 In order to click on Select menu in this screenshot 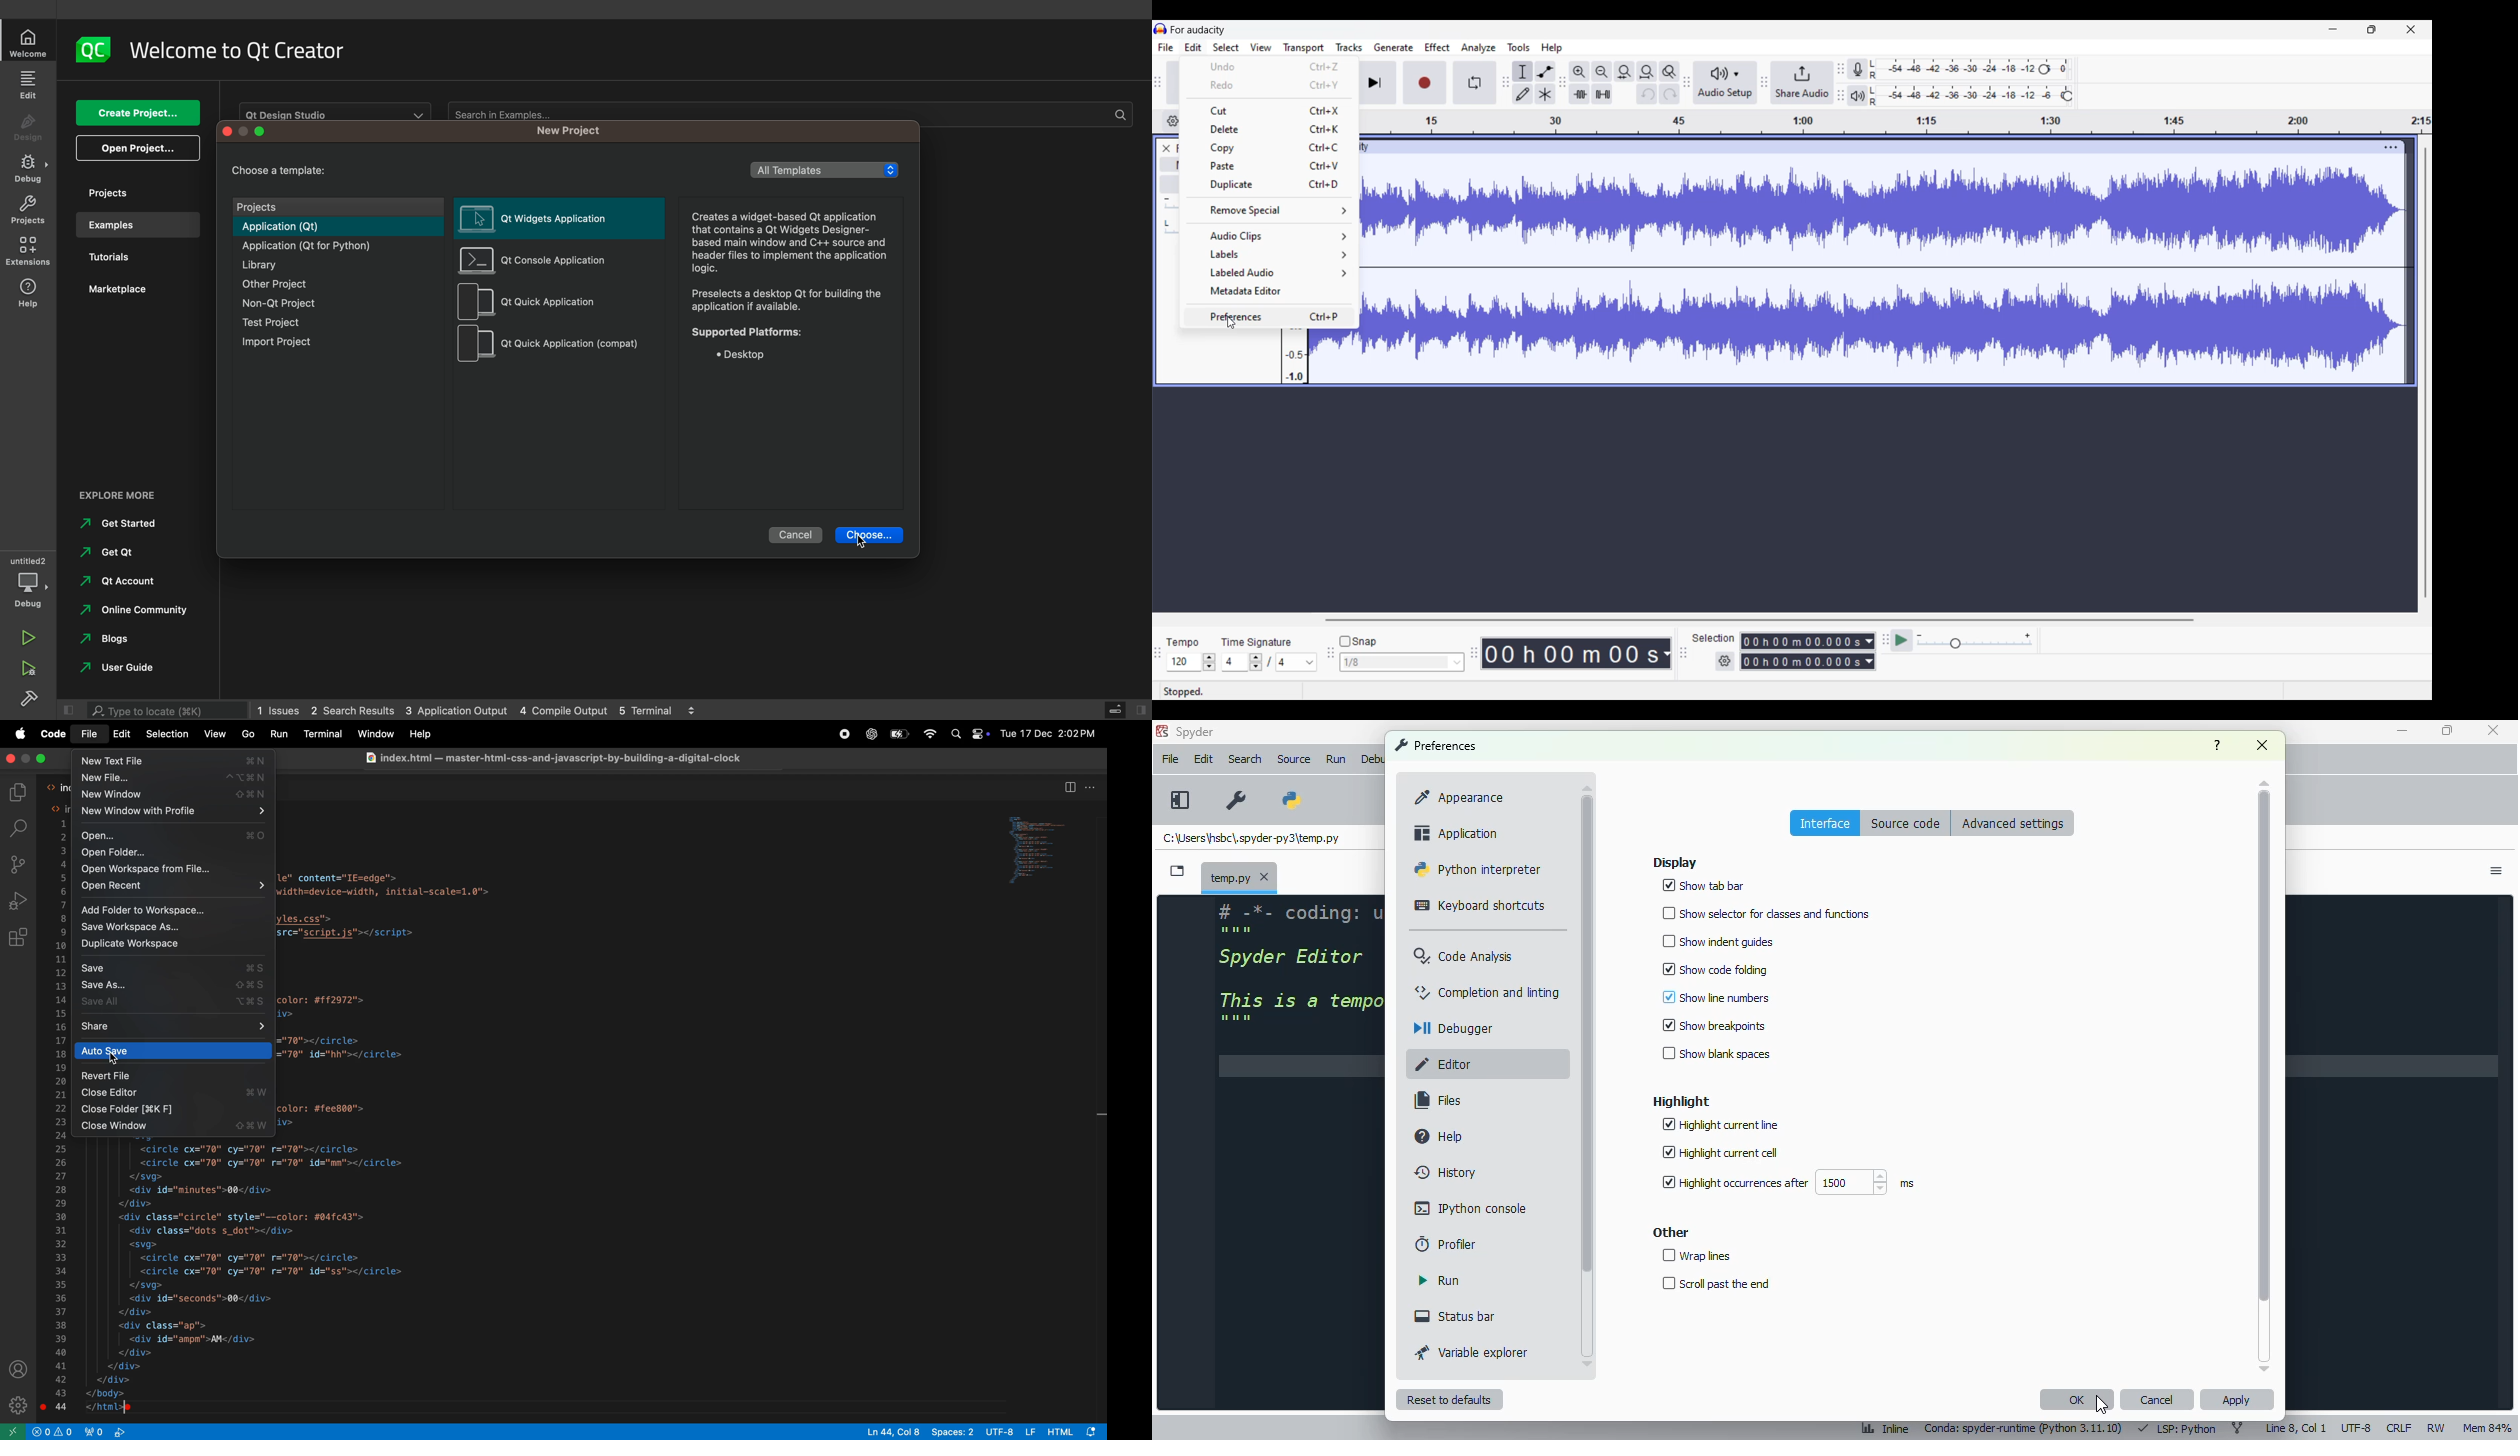, I will do `click(1226, 47)`.